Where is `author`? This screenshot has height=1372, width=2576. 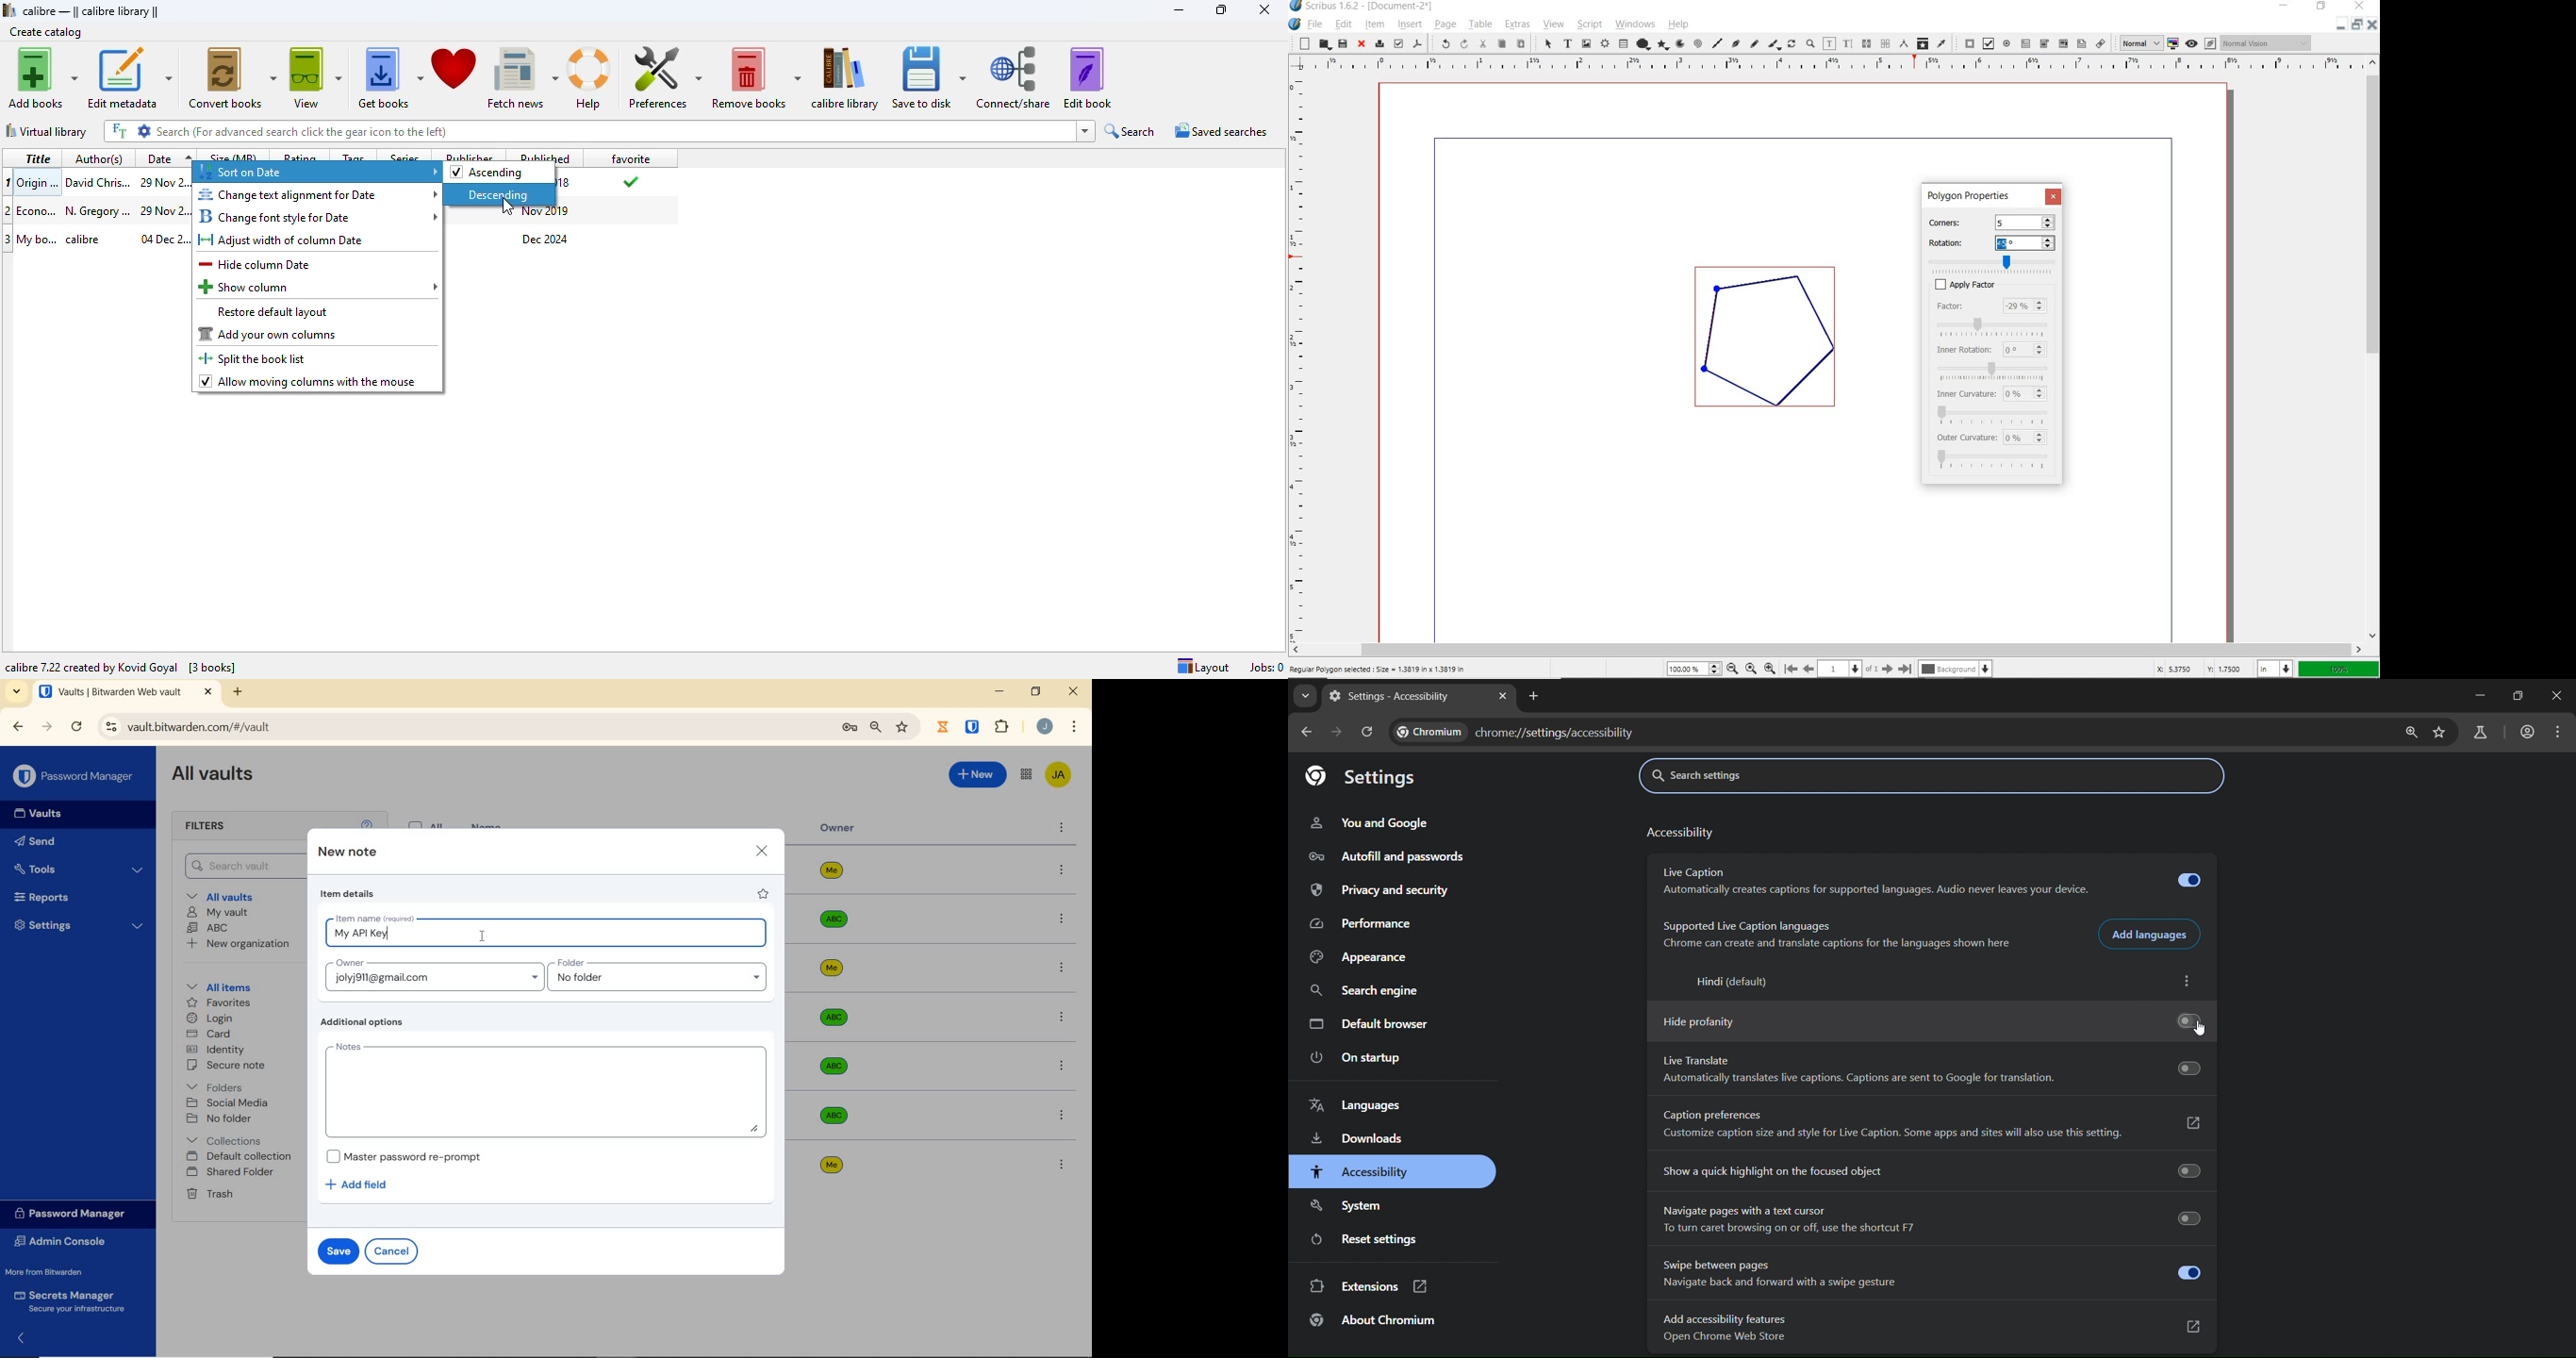
author is located at coordinates (91, 239).